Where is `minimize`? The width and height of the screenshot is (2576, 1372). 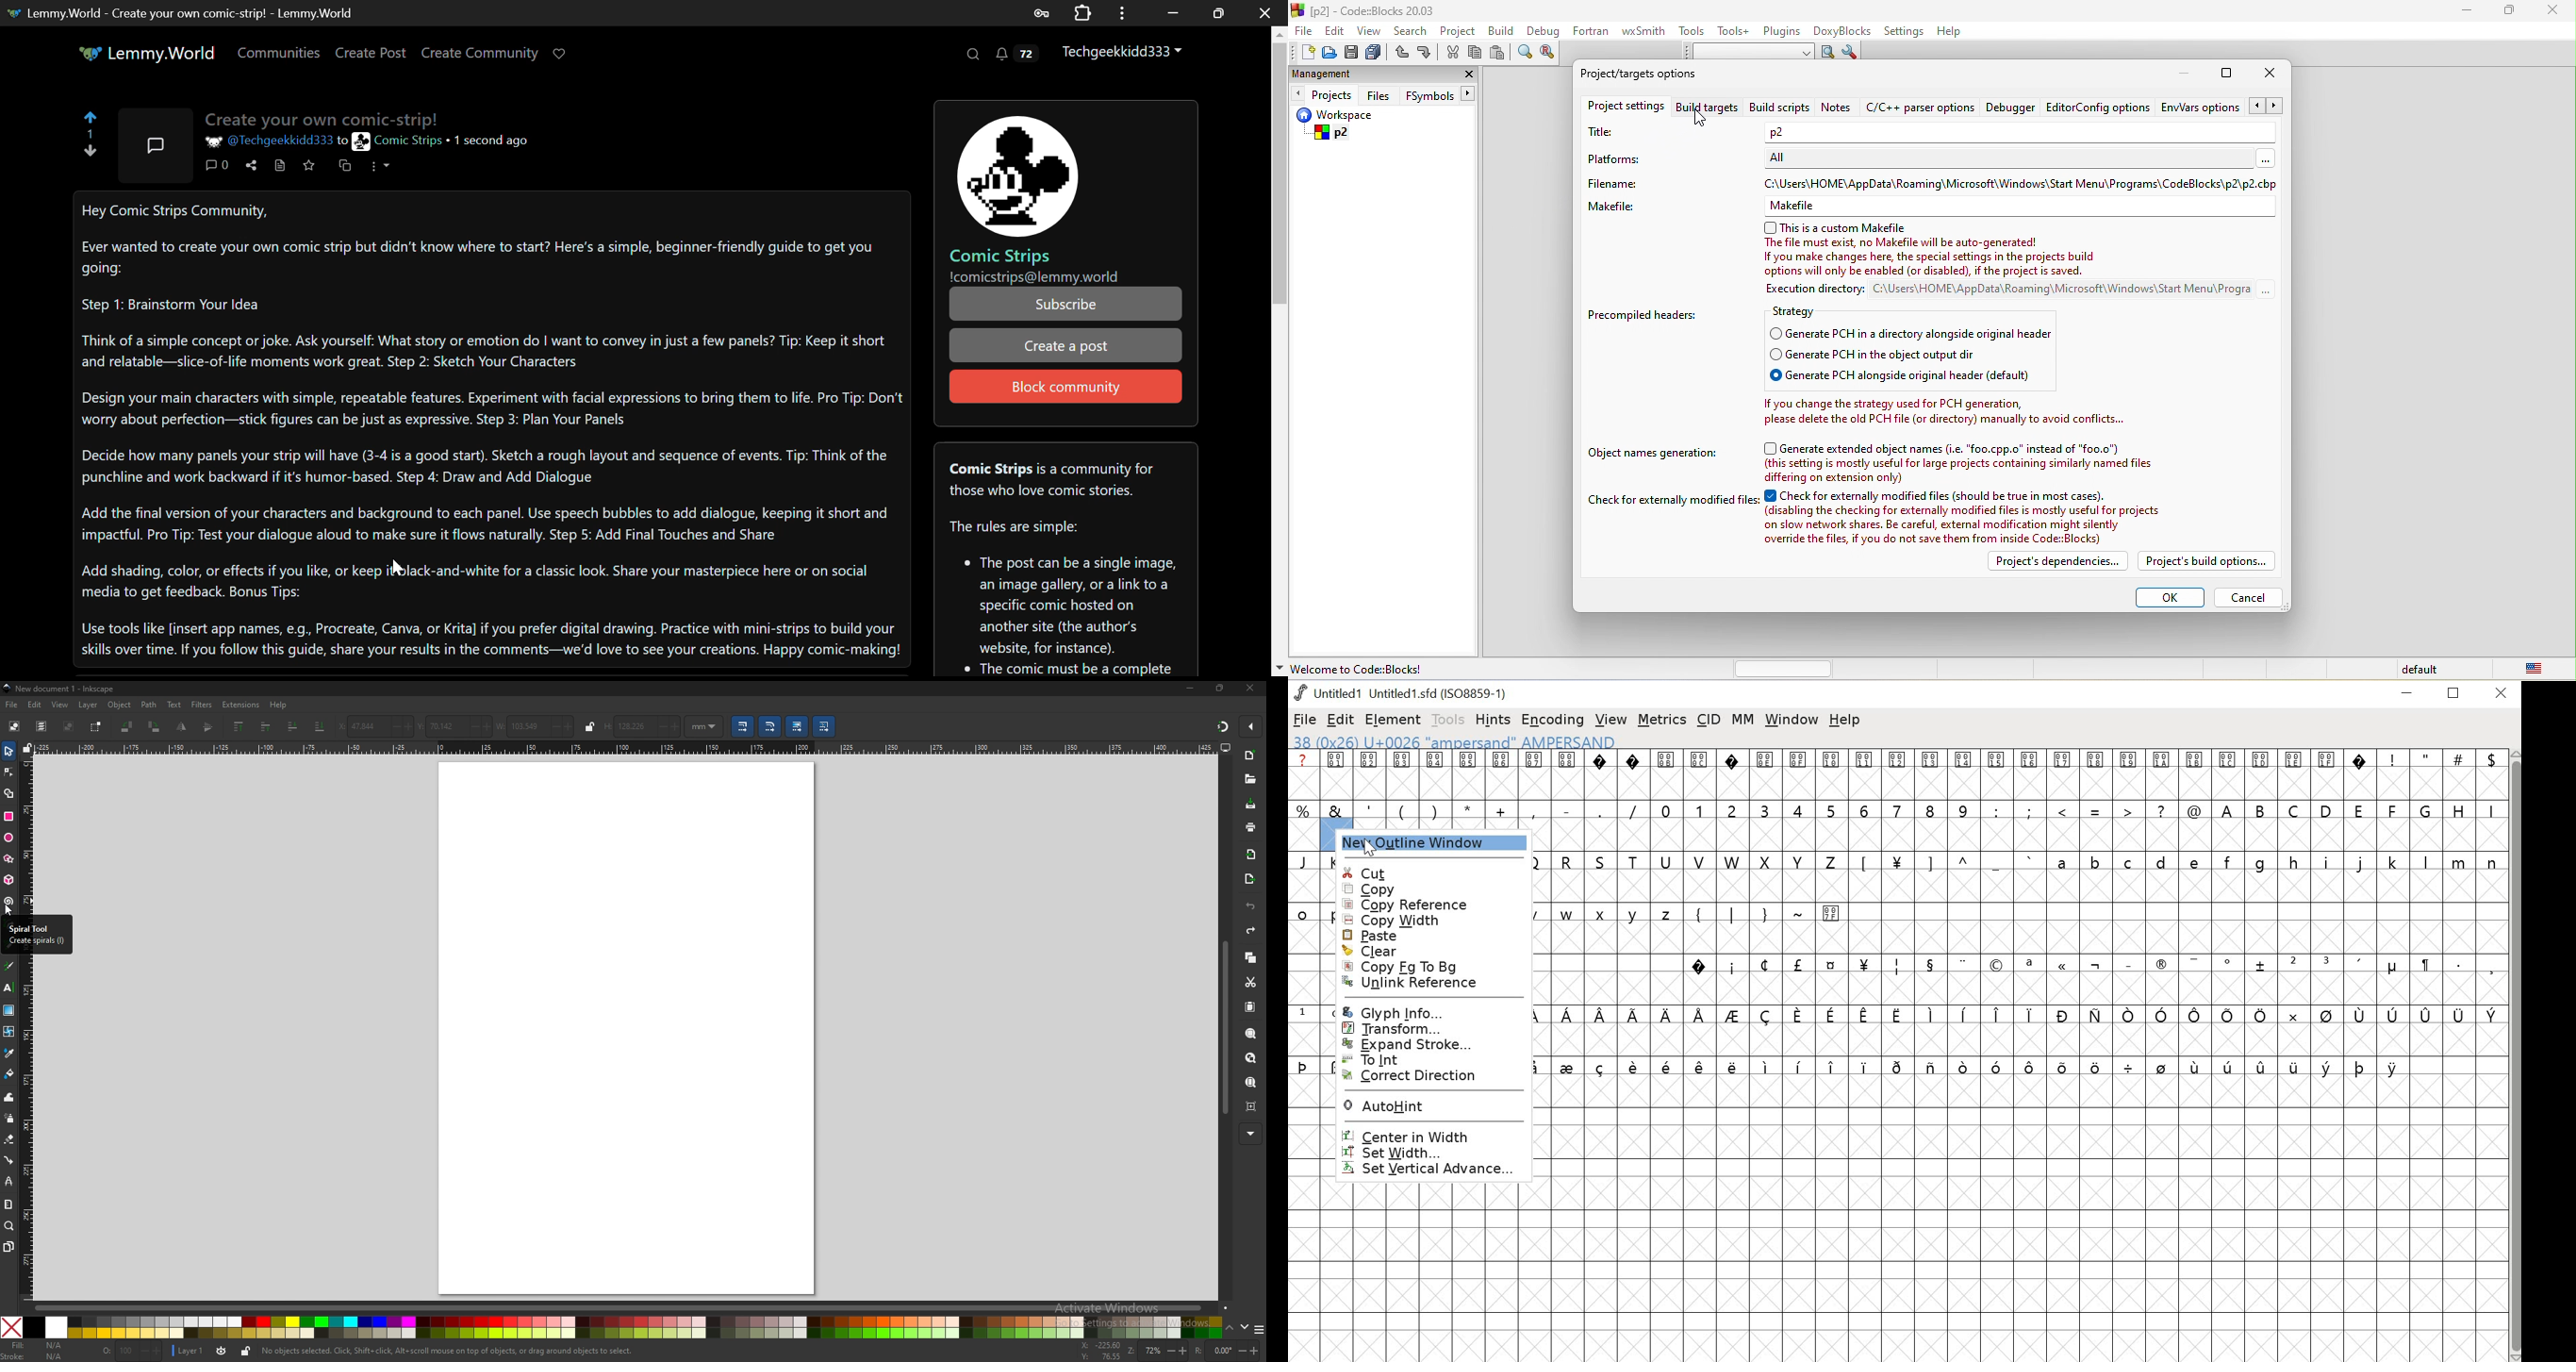 minimize is located at coordinates (1189, 688).